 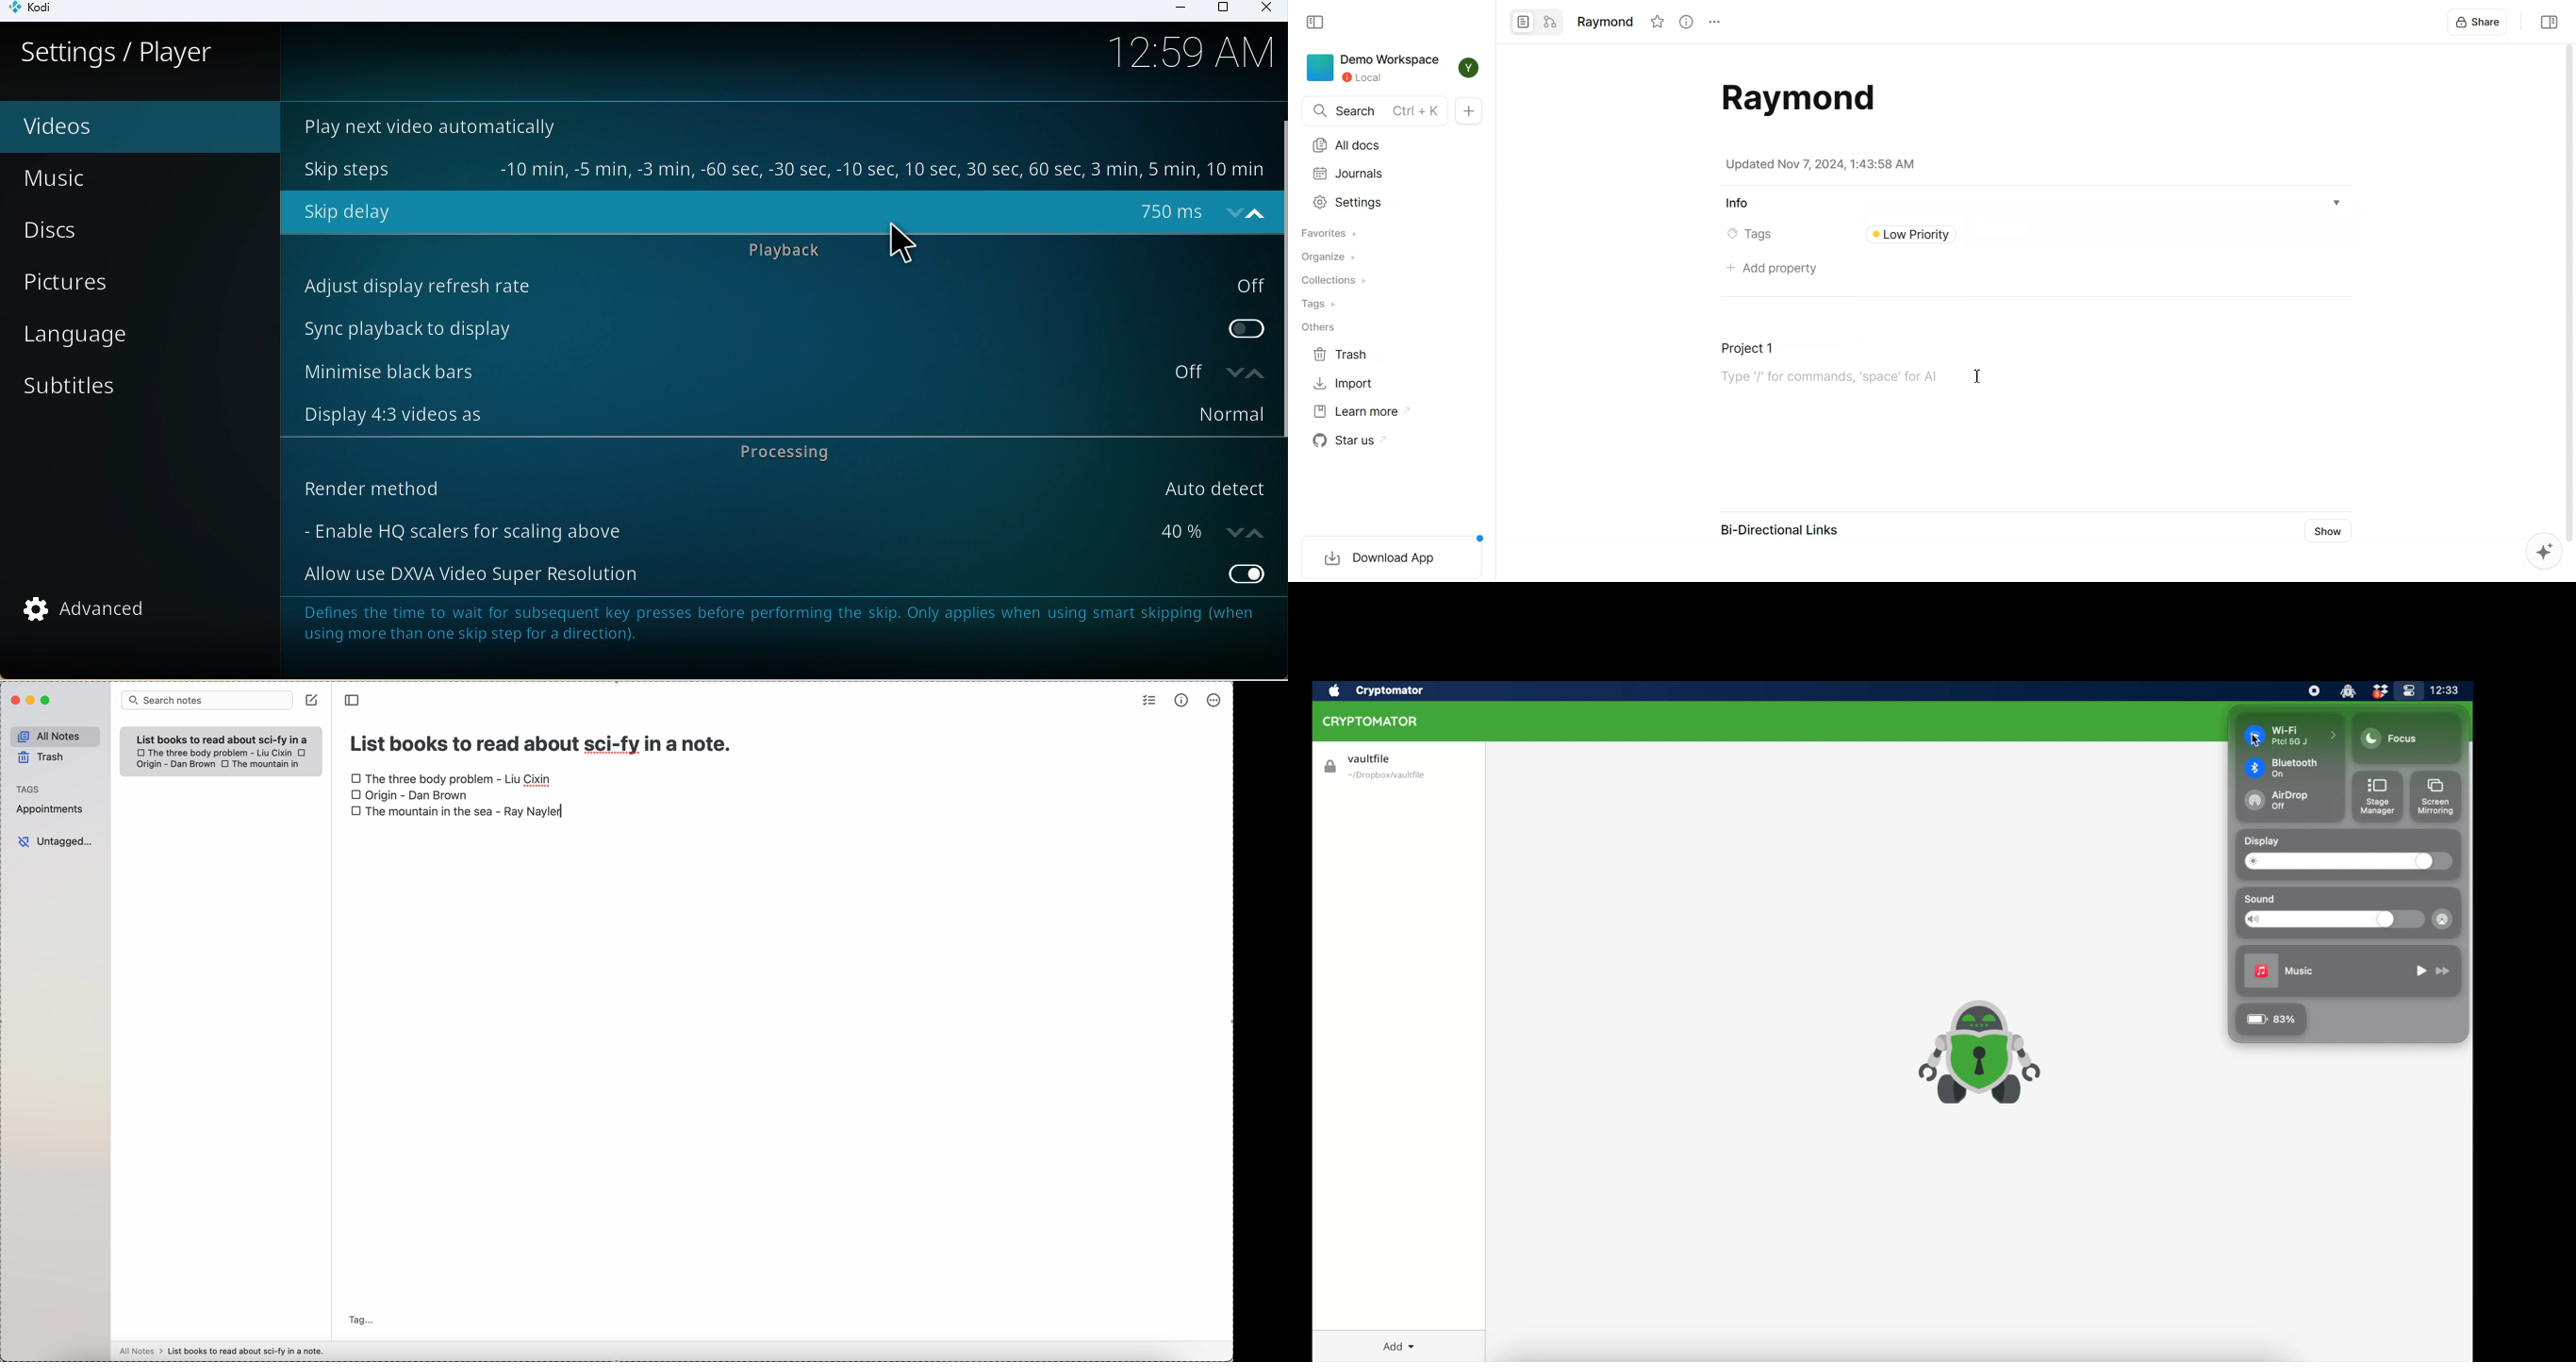 What do you see at coordinates (1375, 768) in the screenshot?
I see `vaultlife` at bounding box center [1375, 768].